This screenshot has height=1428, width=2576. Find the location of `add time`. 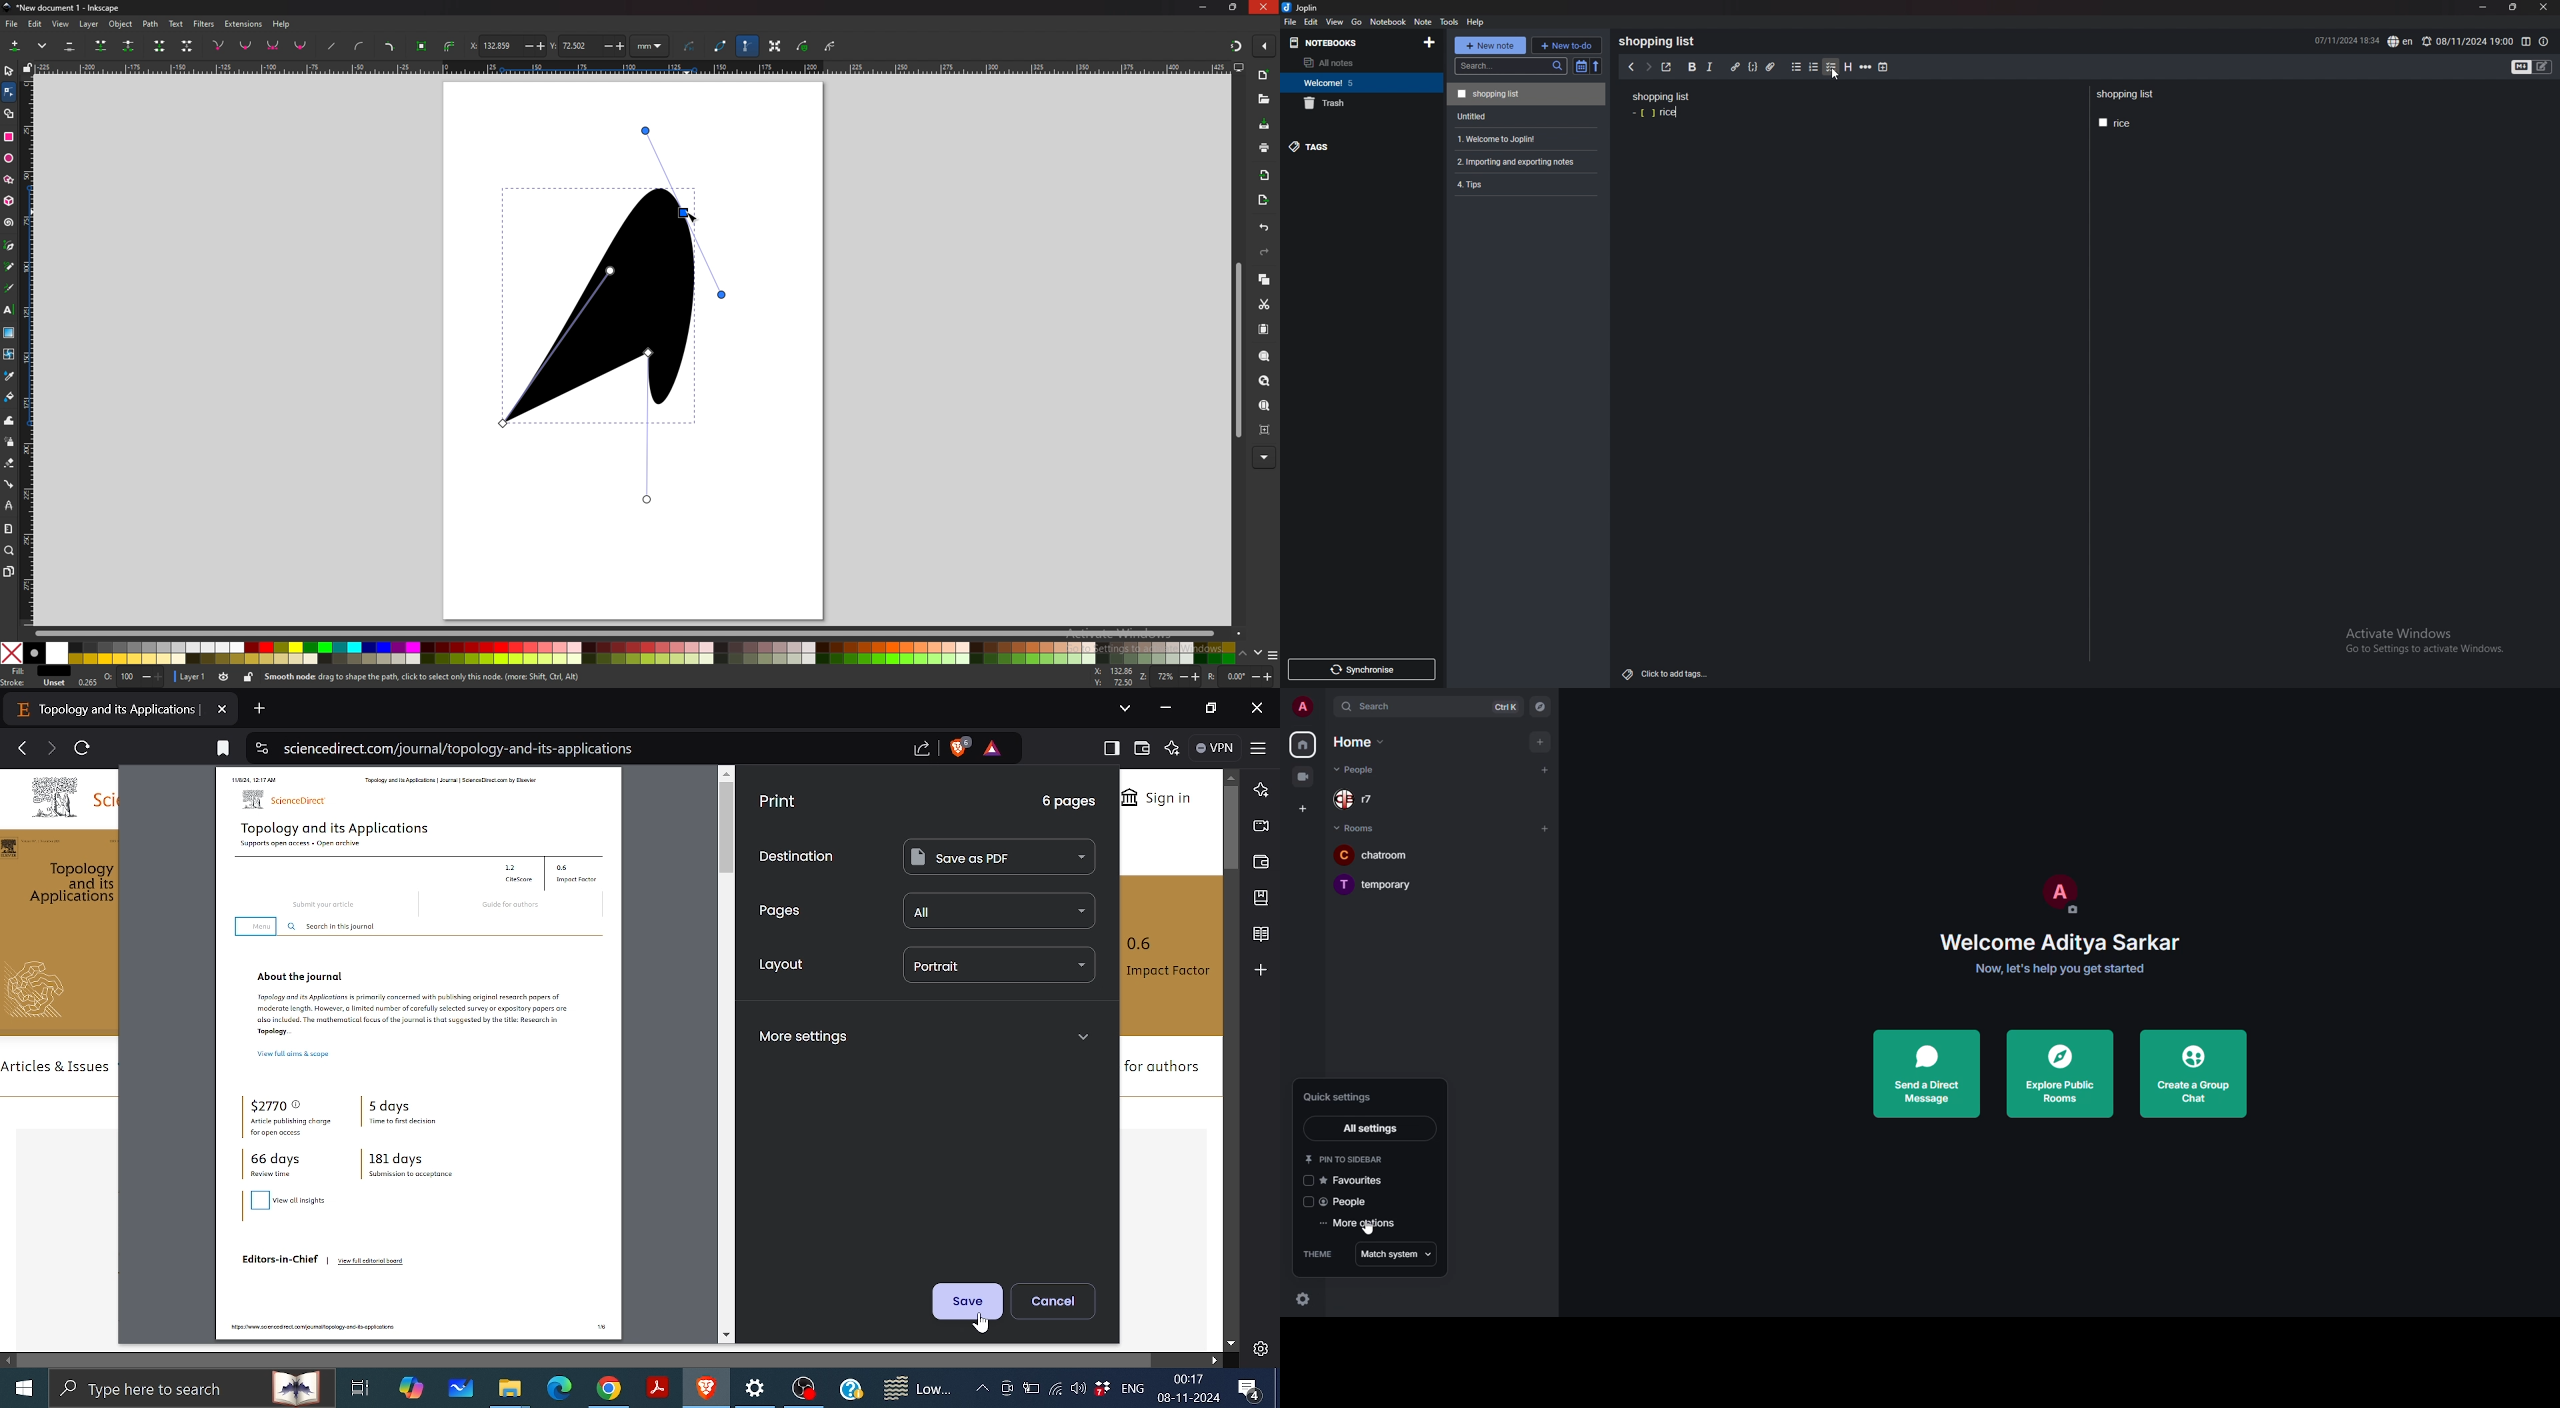

add time is located at coordinates (1884, 67).